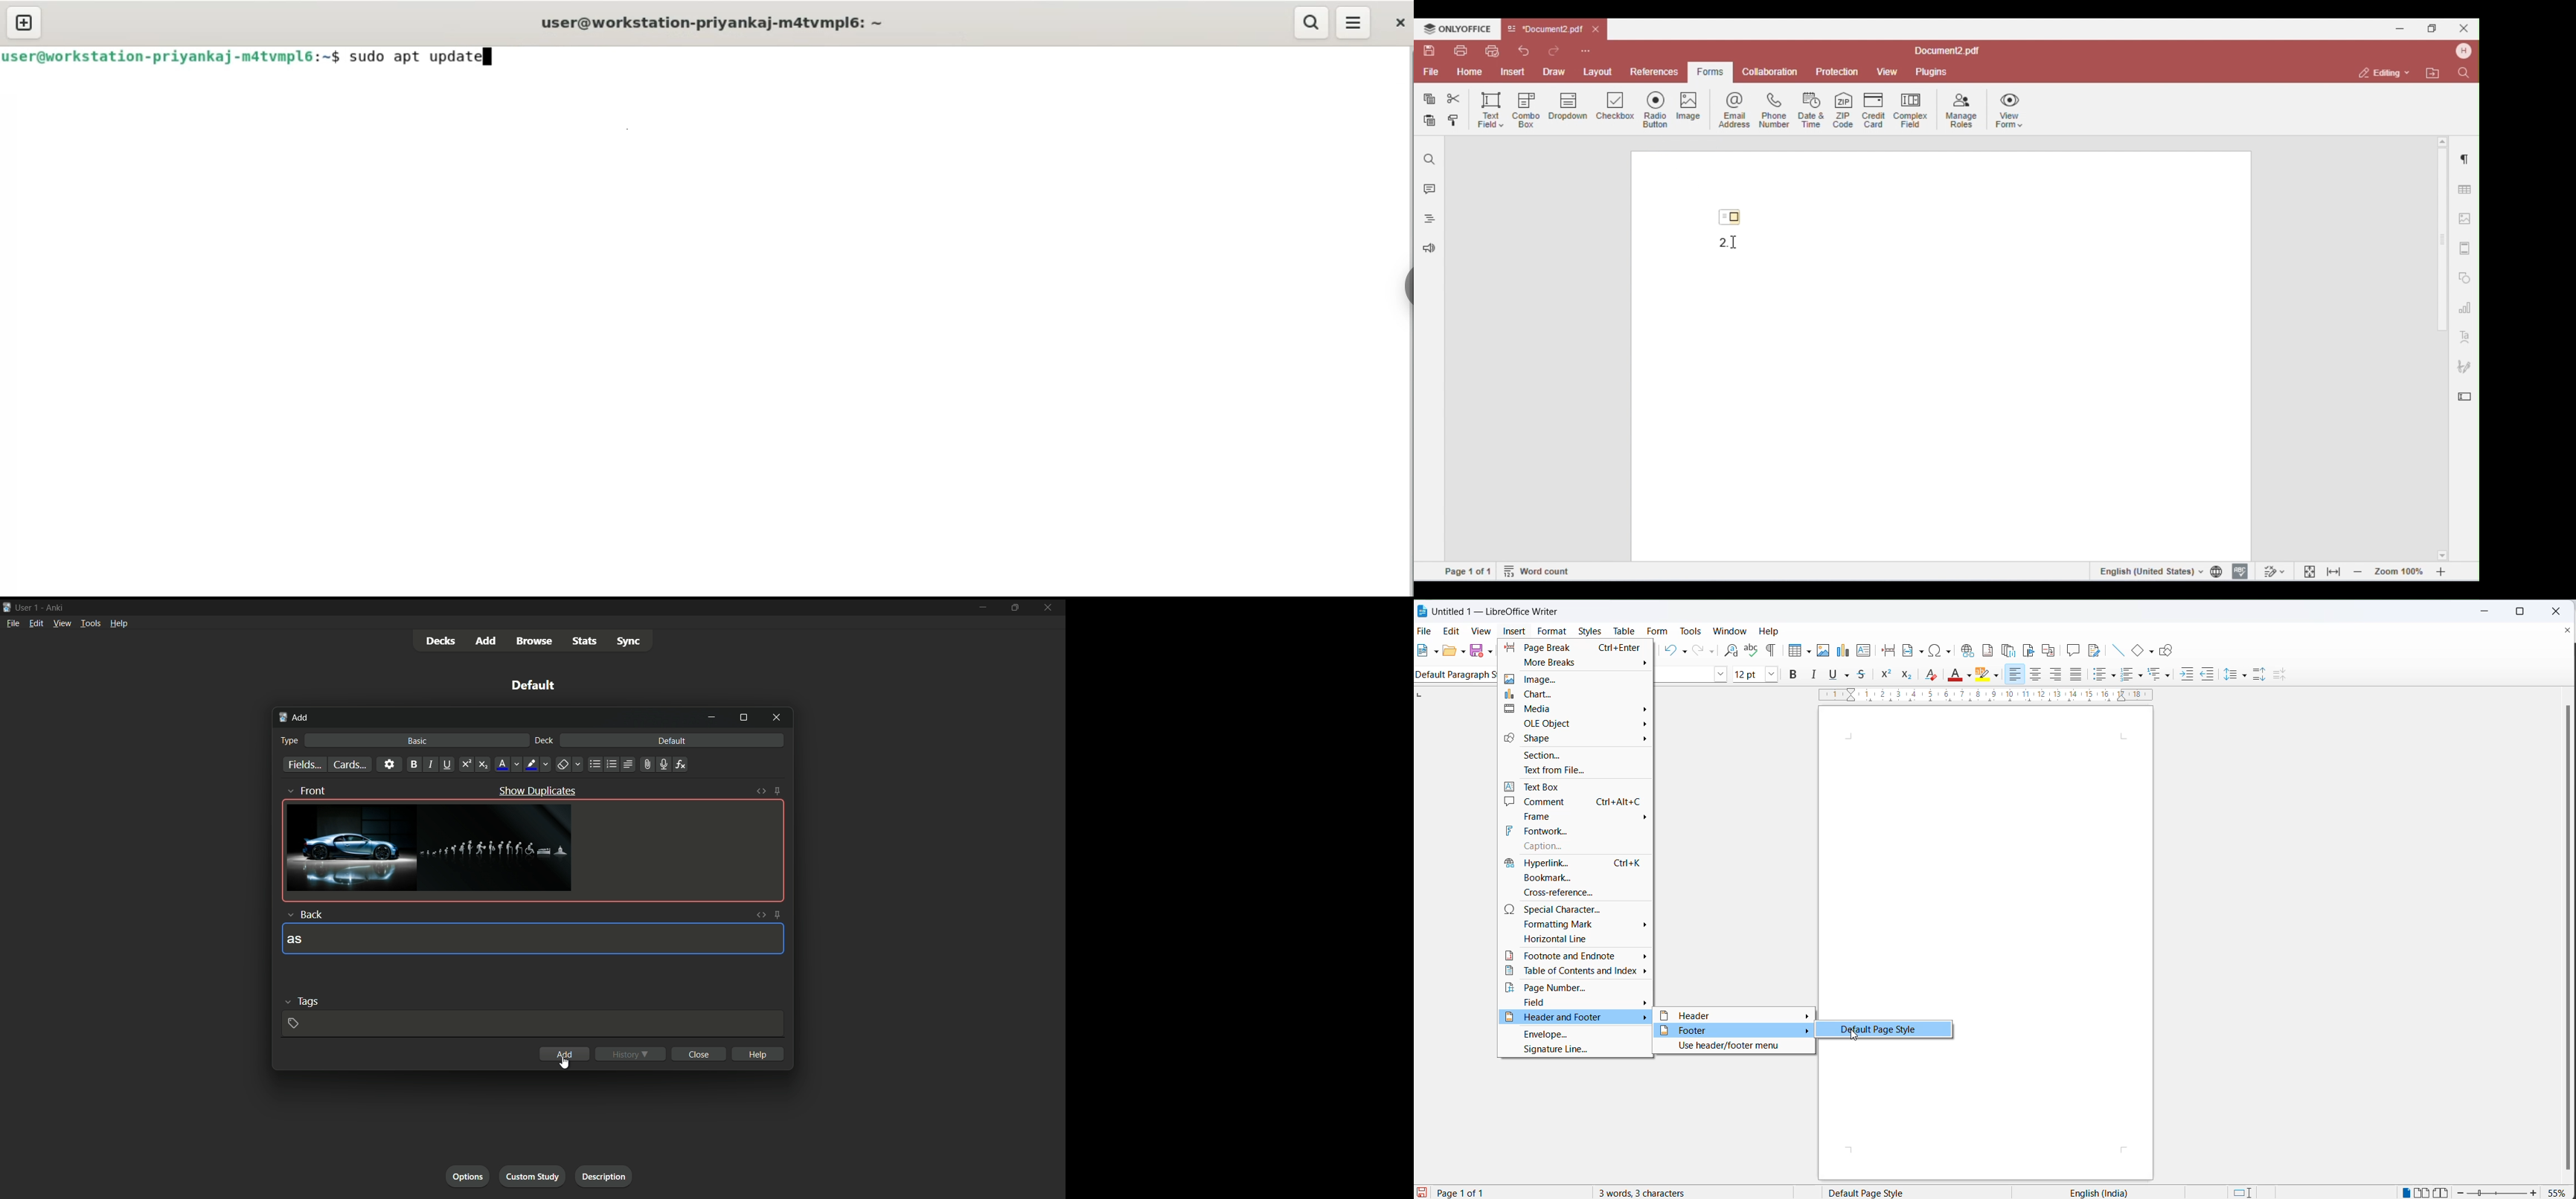  I want to click on toggle html editor, so click(761, 790).